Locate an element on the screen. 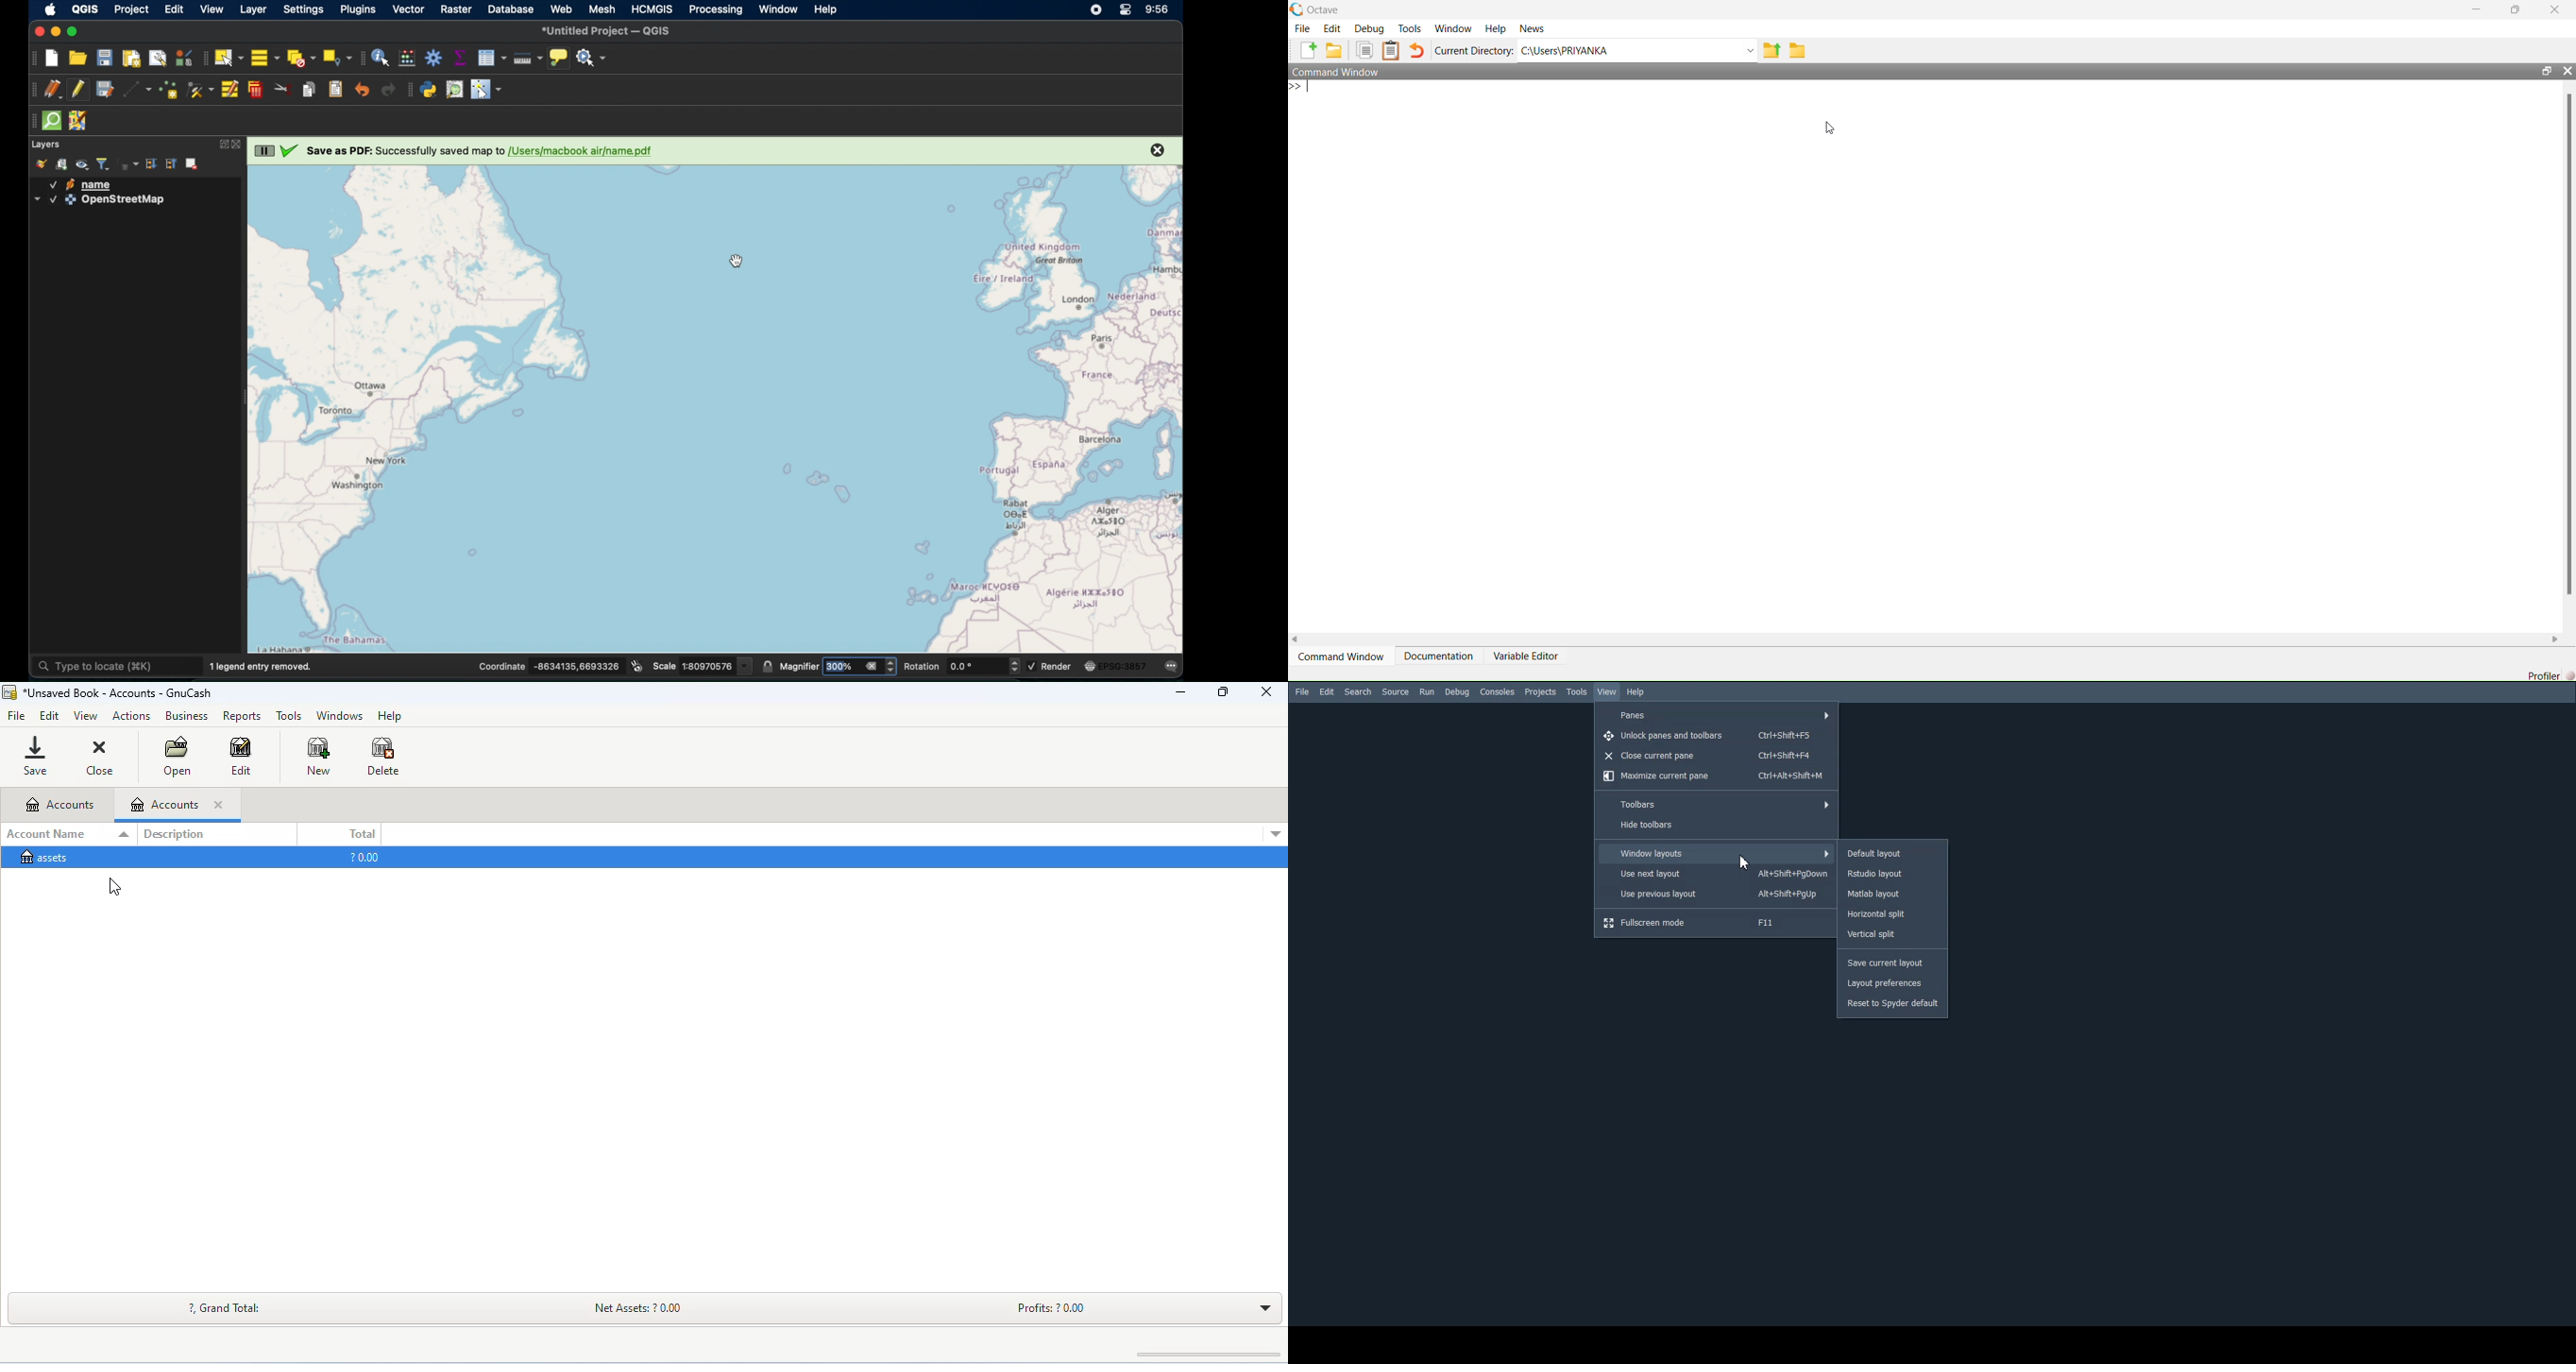 The height and width of the screenshot is (1372, 2576). Command Window is located at coordinates (1336, 71).